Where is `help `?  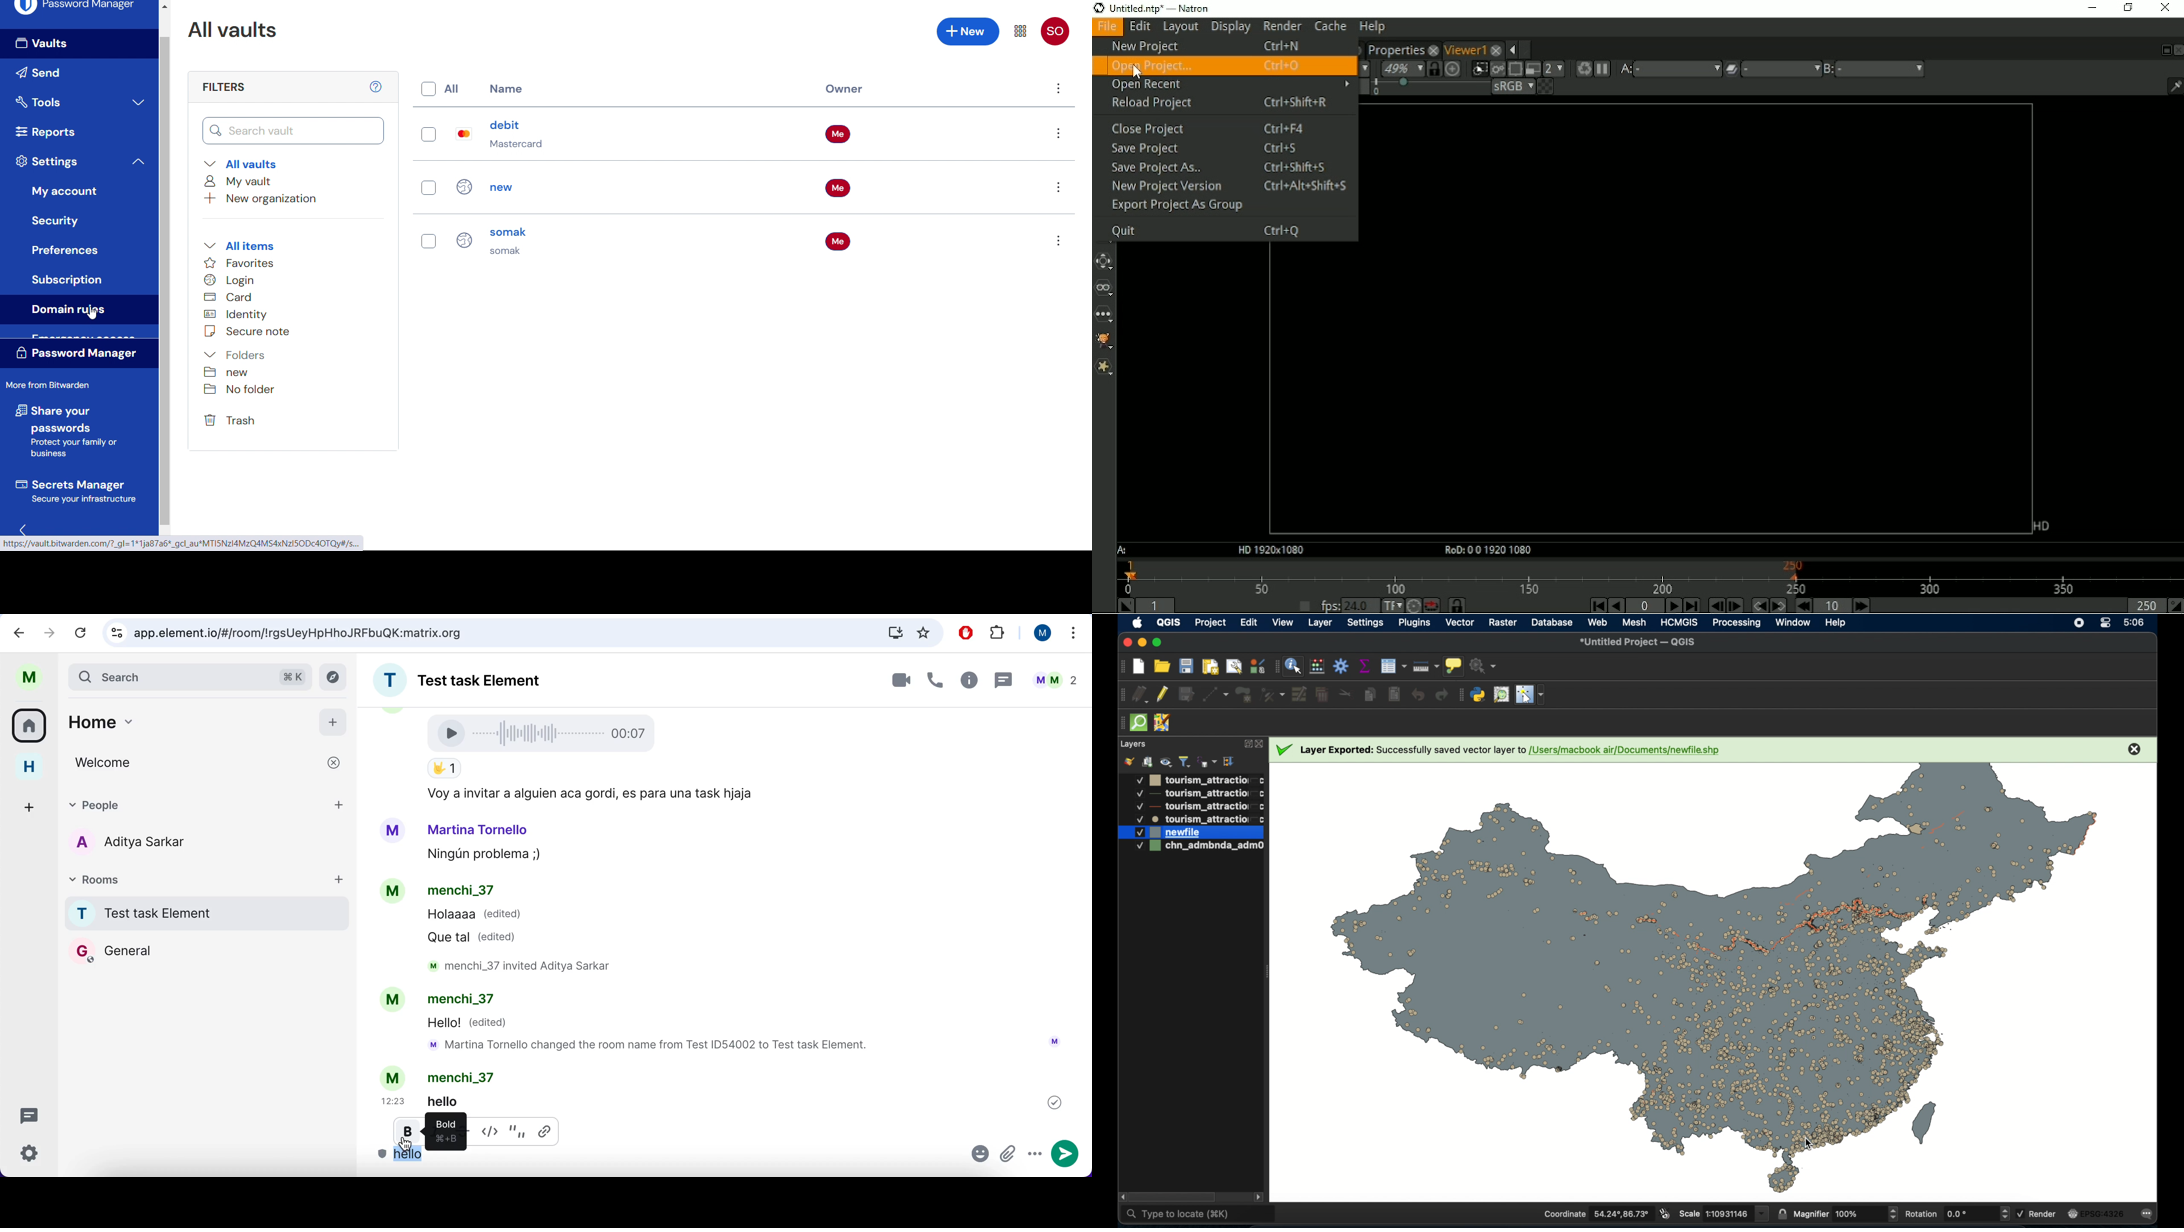
help  is located at coordinates (375, 87).